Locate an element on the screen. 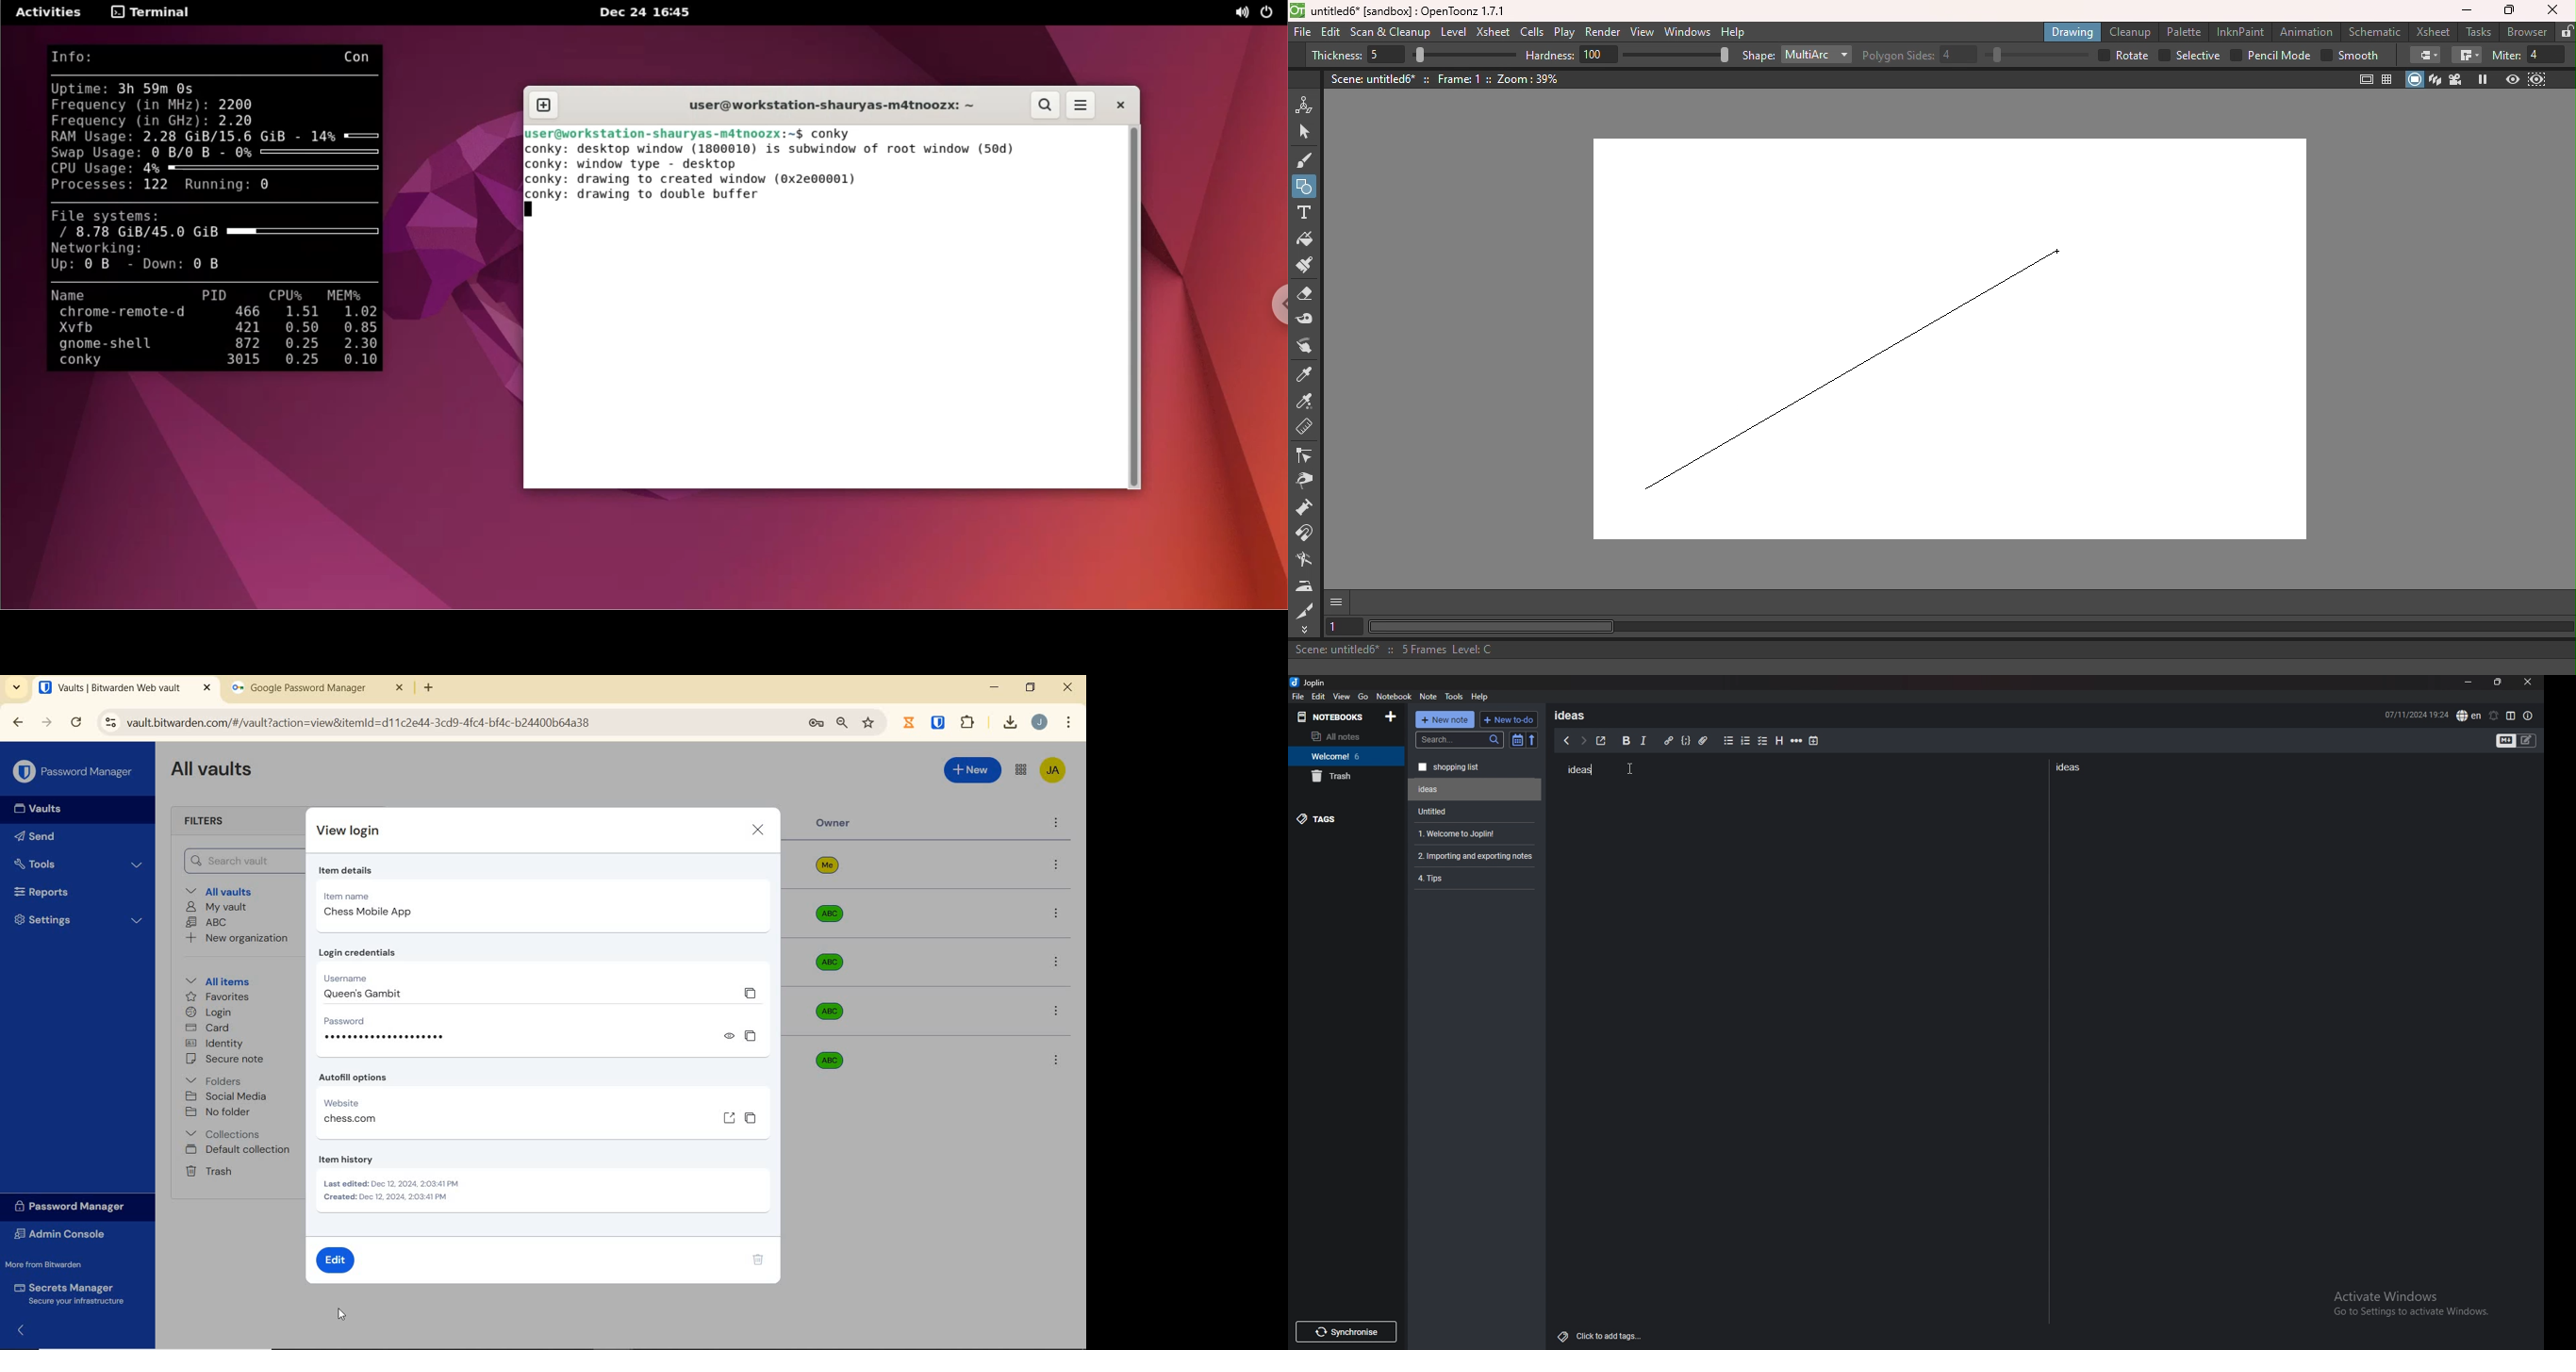  heading is located at coordinates (1778, 741).